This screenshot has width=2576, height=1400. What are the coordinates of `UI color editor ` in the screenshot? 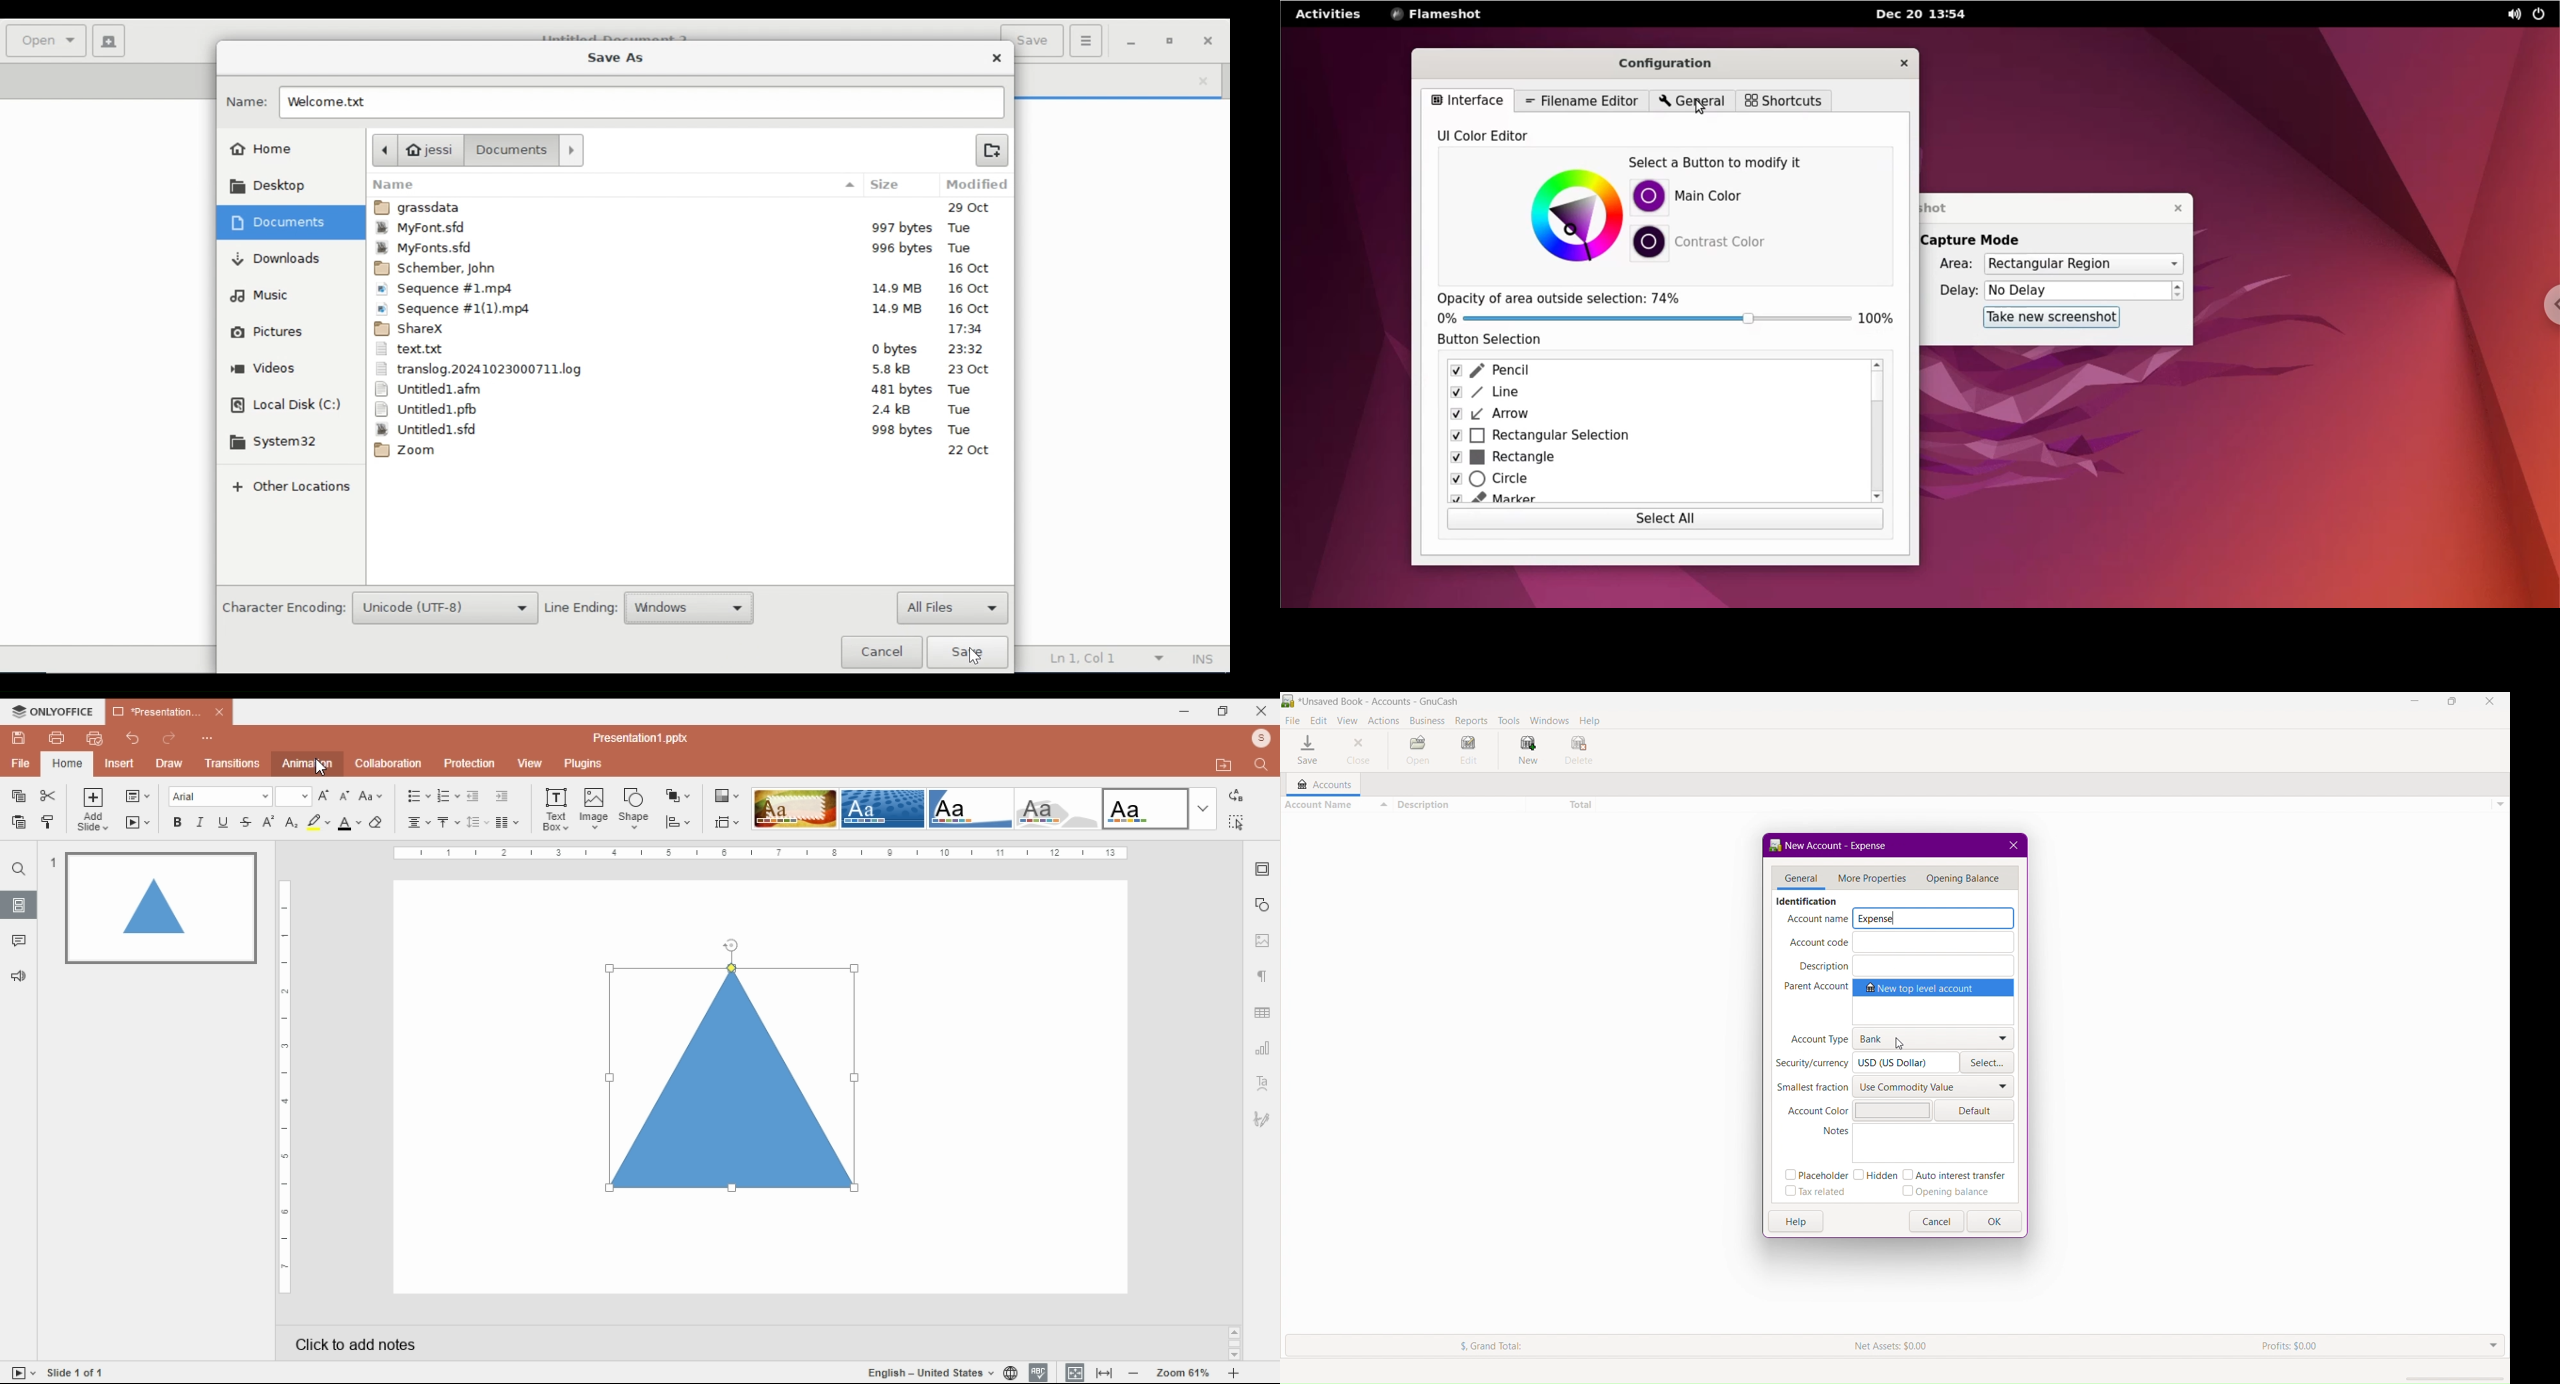 It's located at (1498, 134).